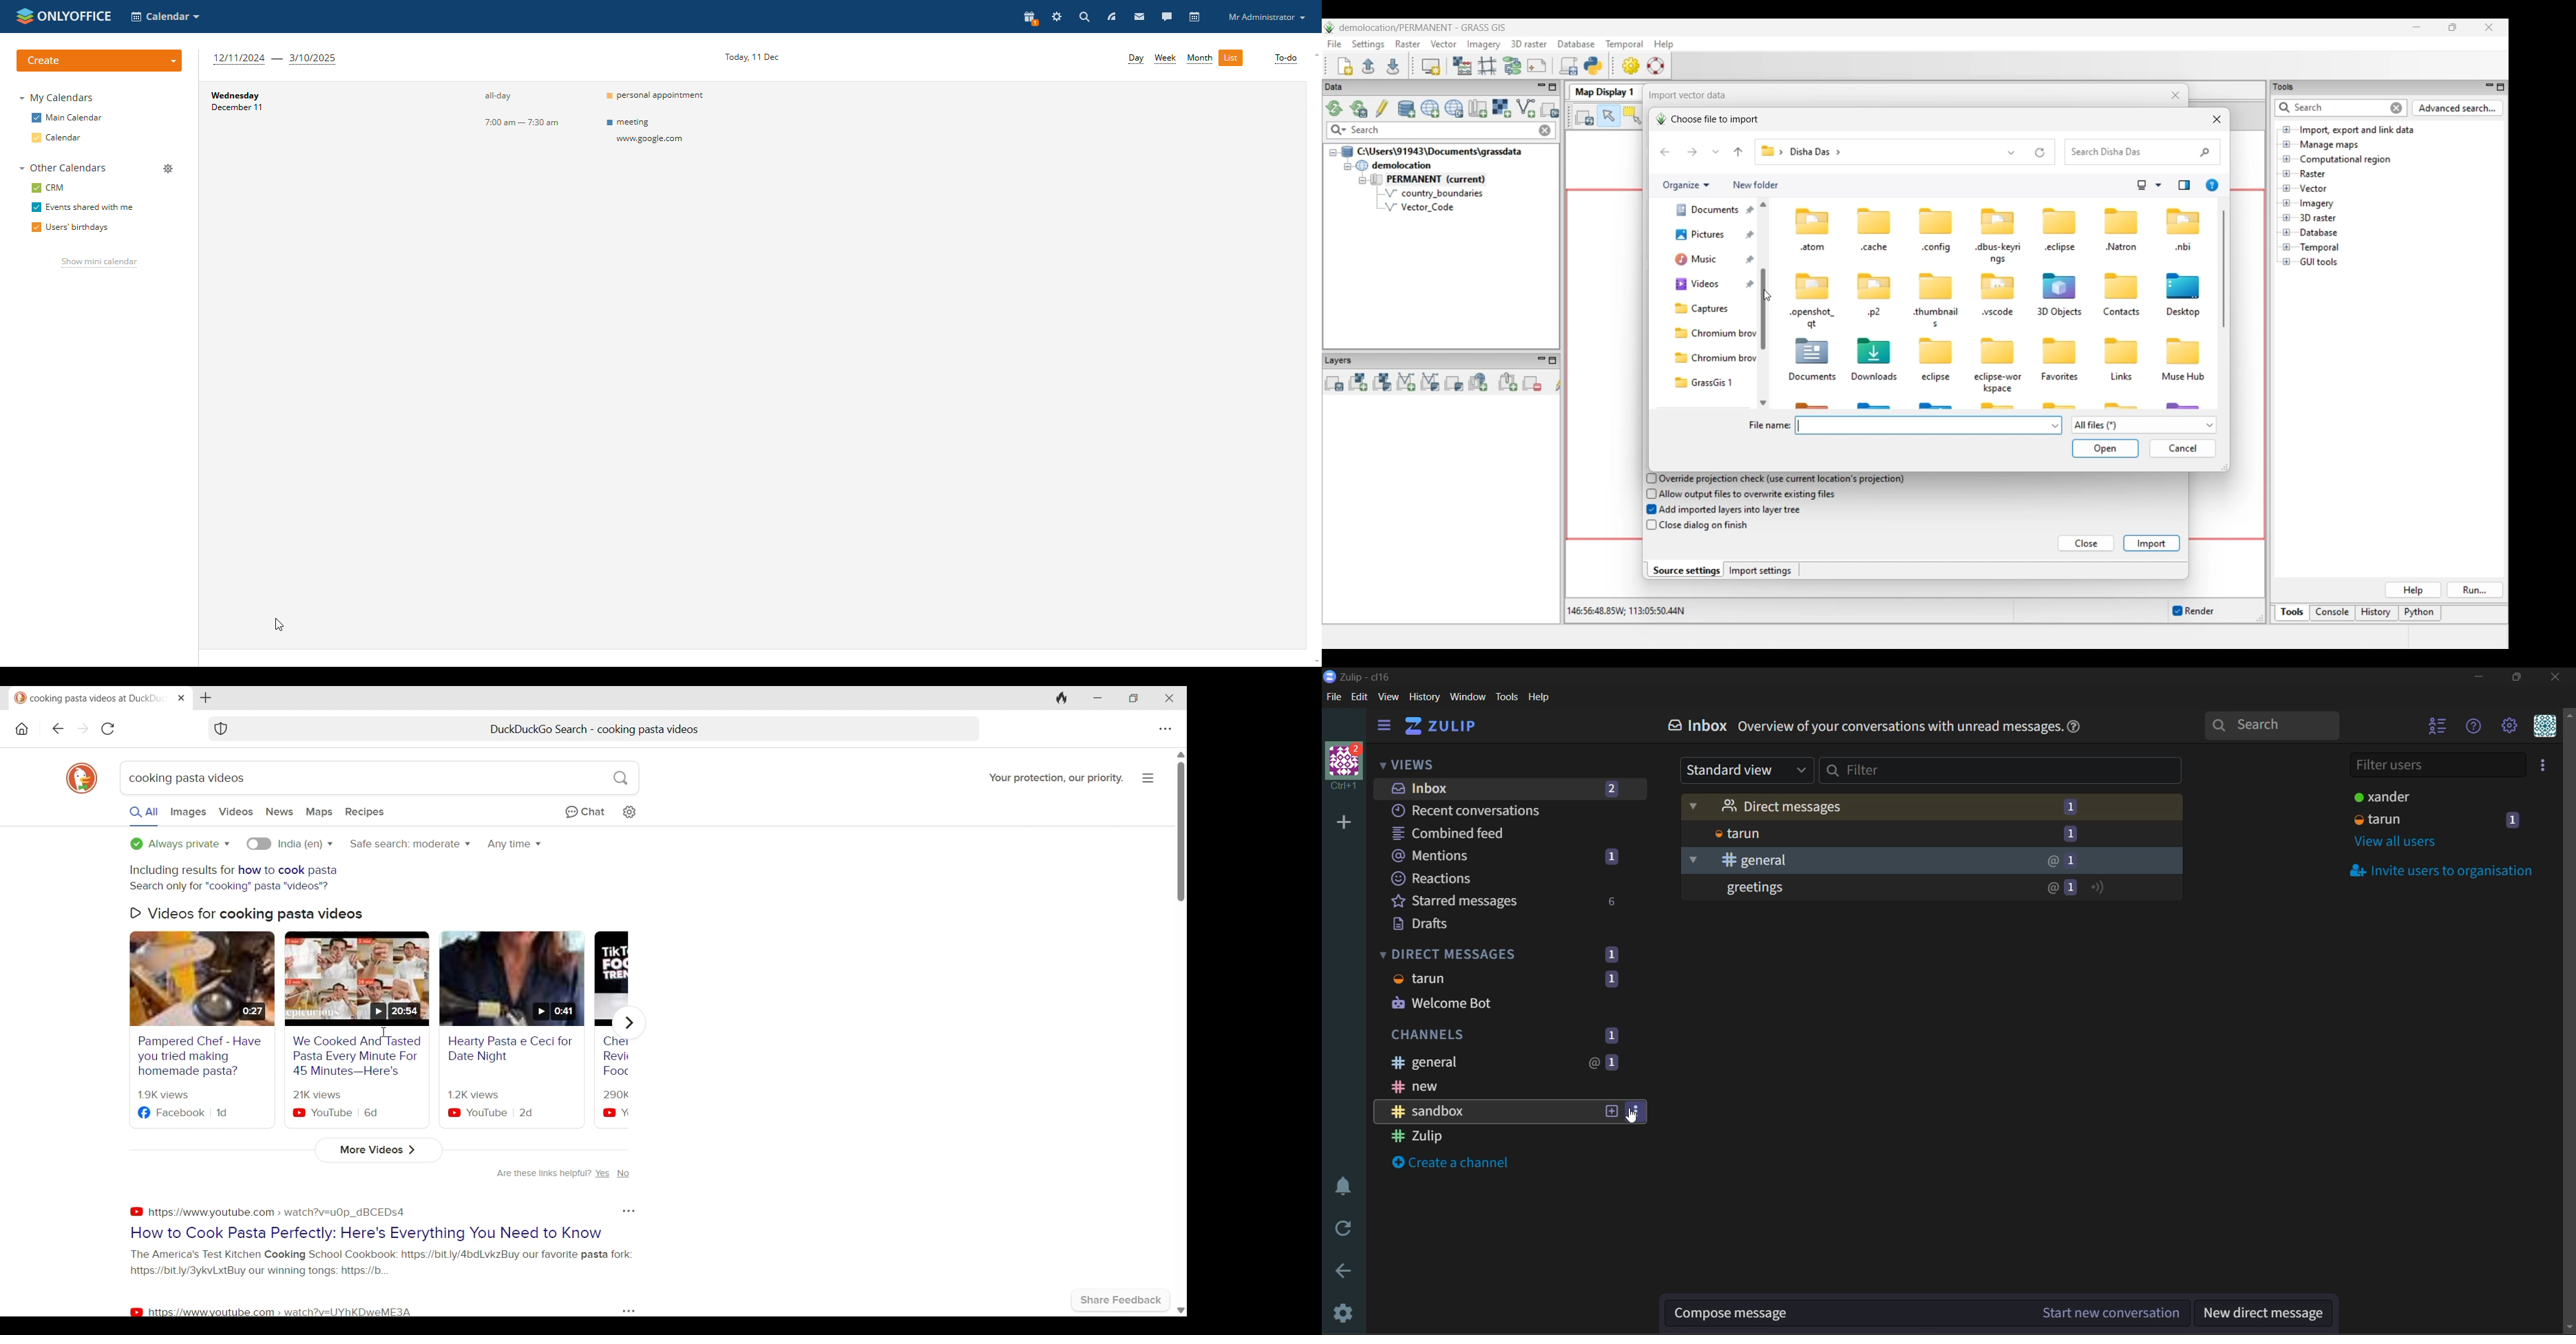 The image size is (2576, 1344). What do you see at coordinates (2270, 727) in the screenshot?
I see `search` at bounding box center [2270, 727].